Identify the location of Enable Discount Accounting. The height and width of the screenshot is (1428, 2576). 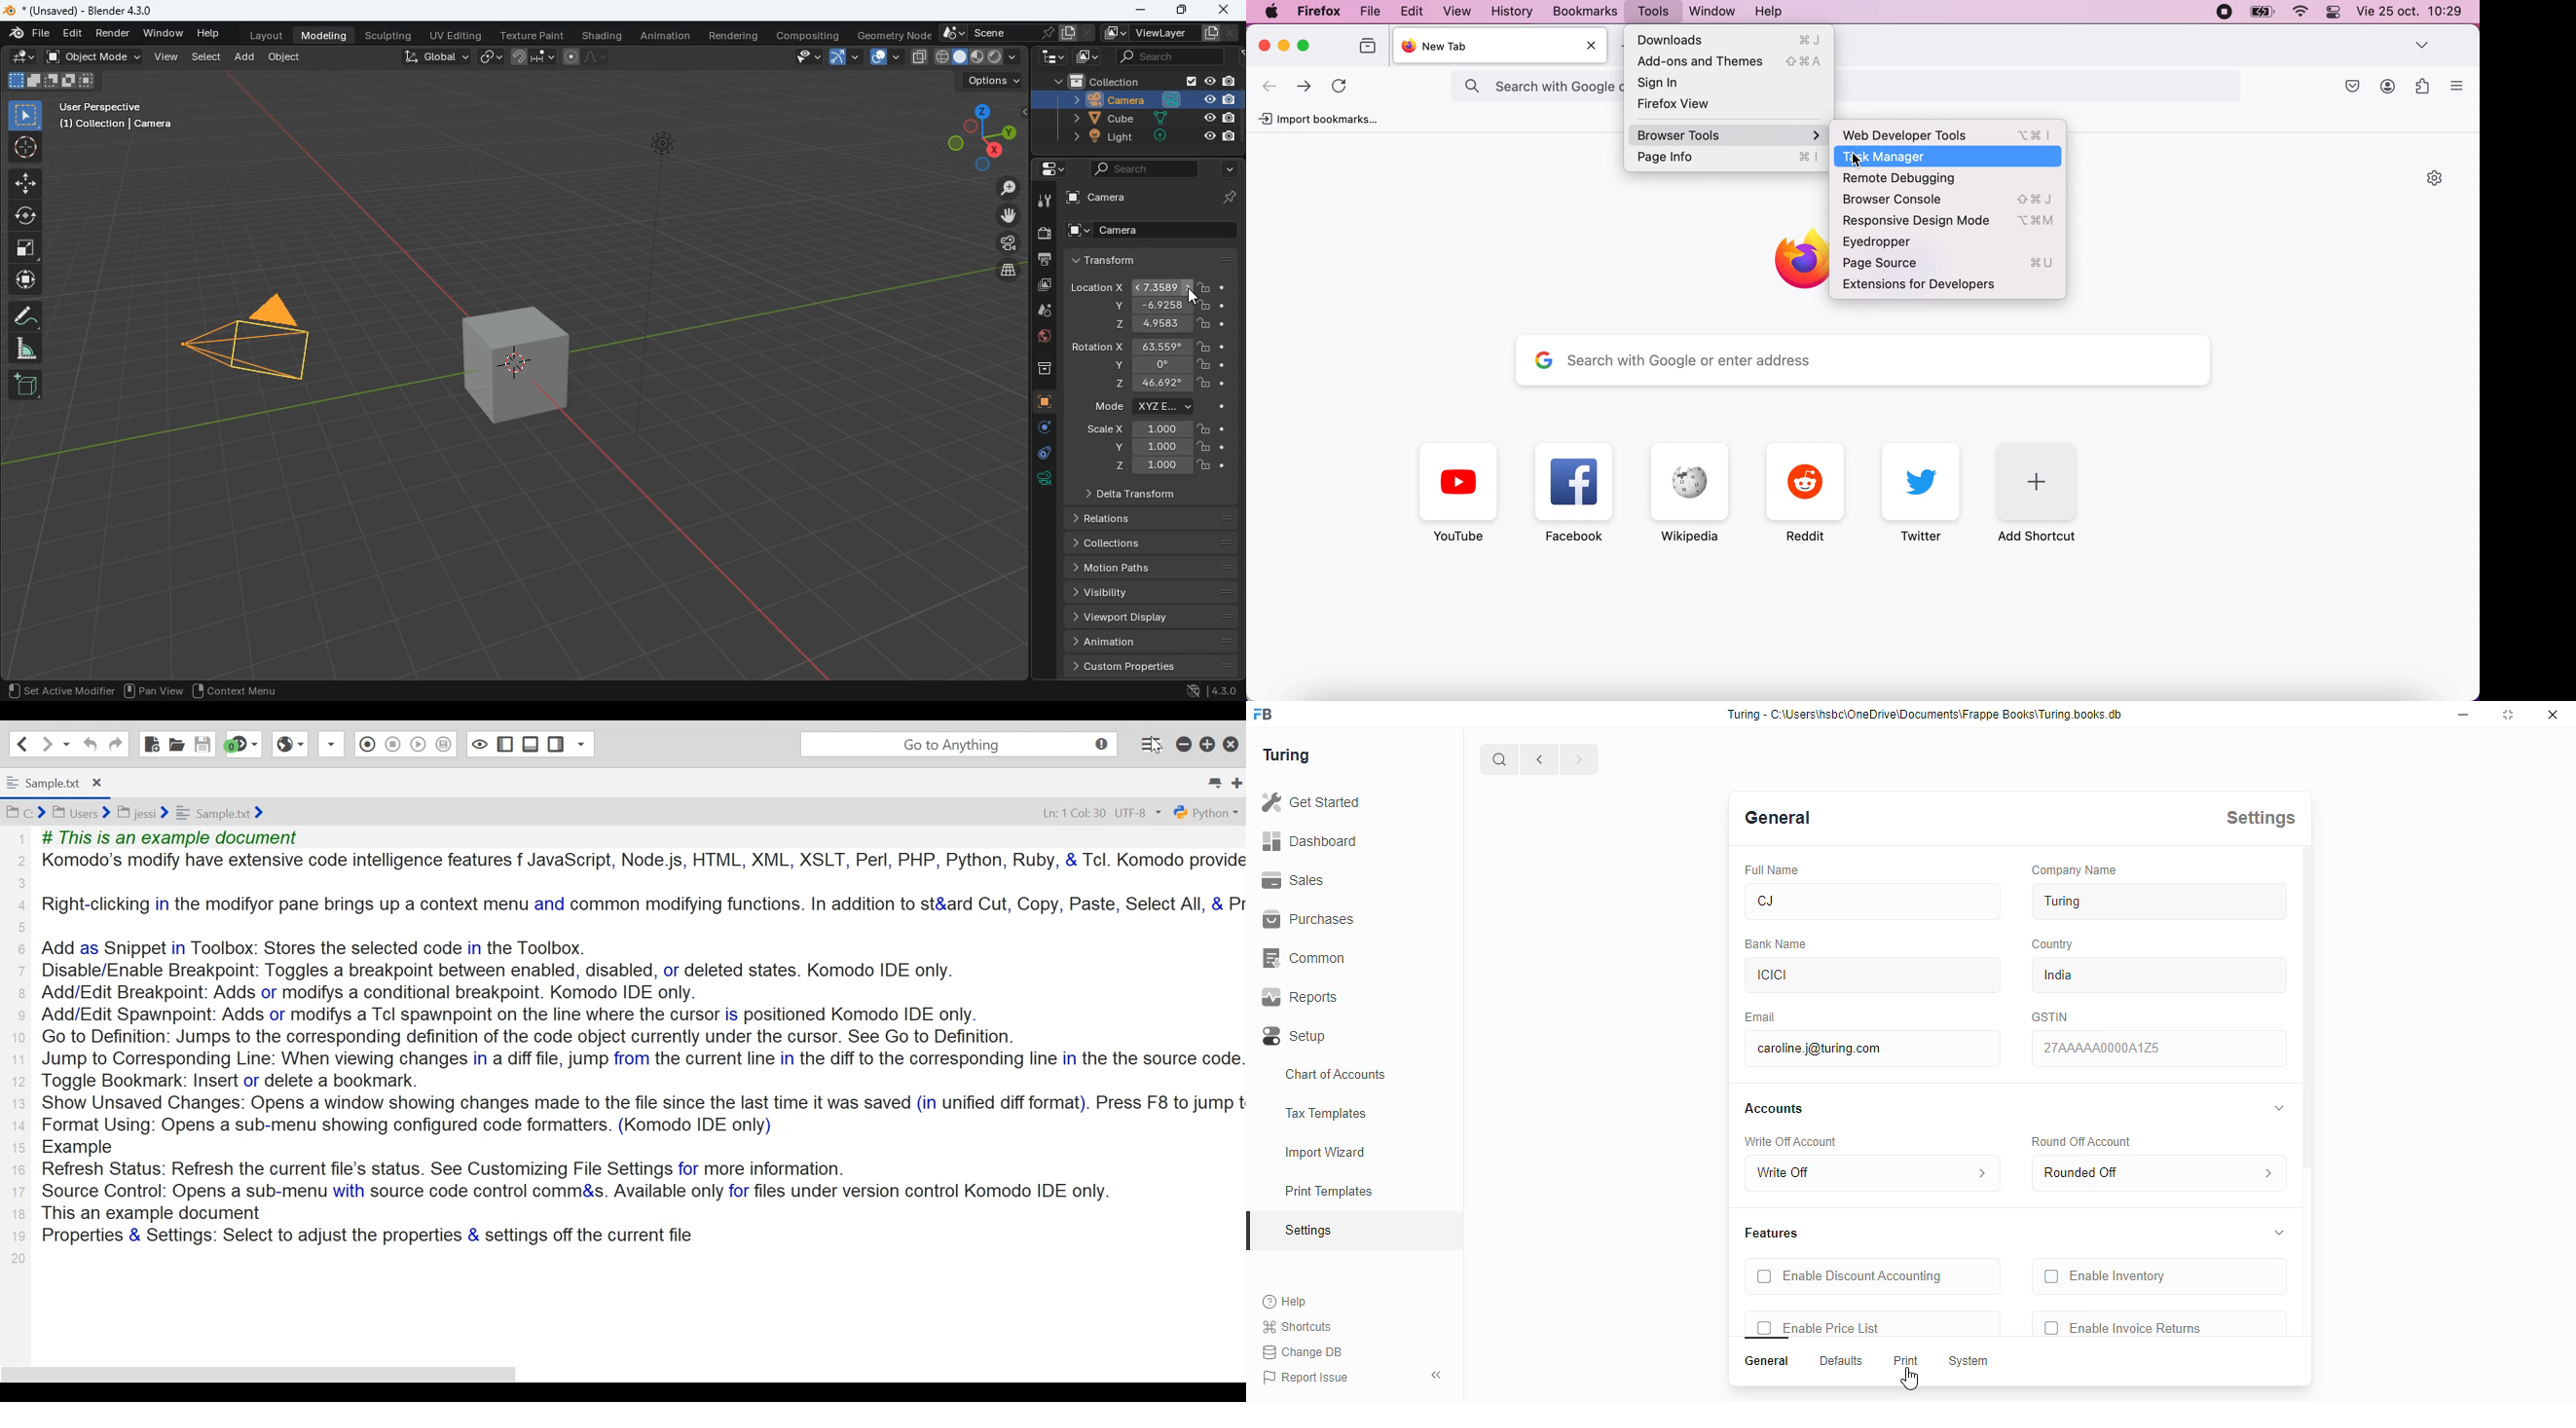
(1862, 1277).